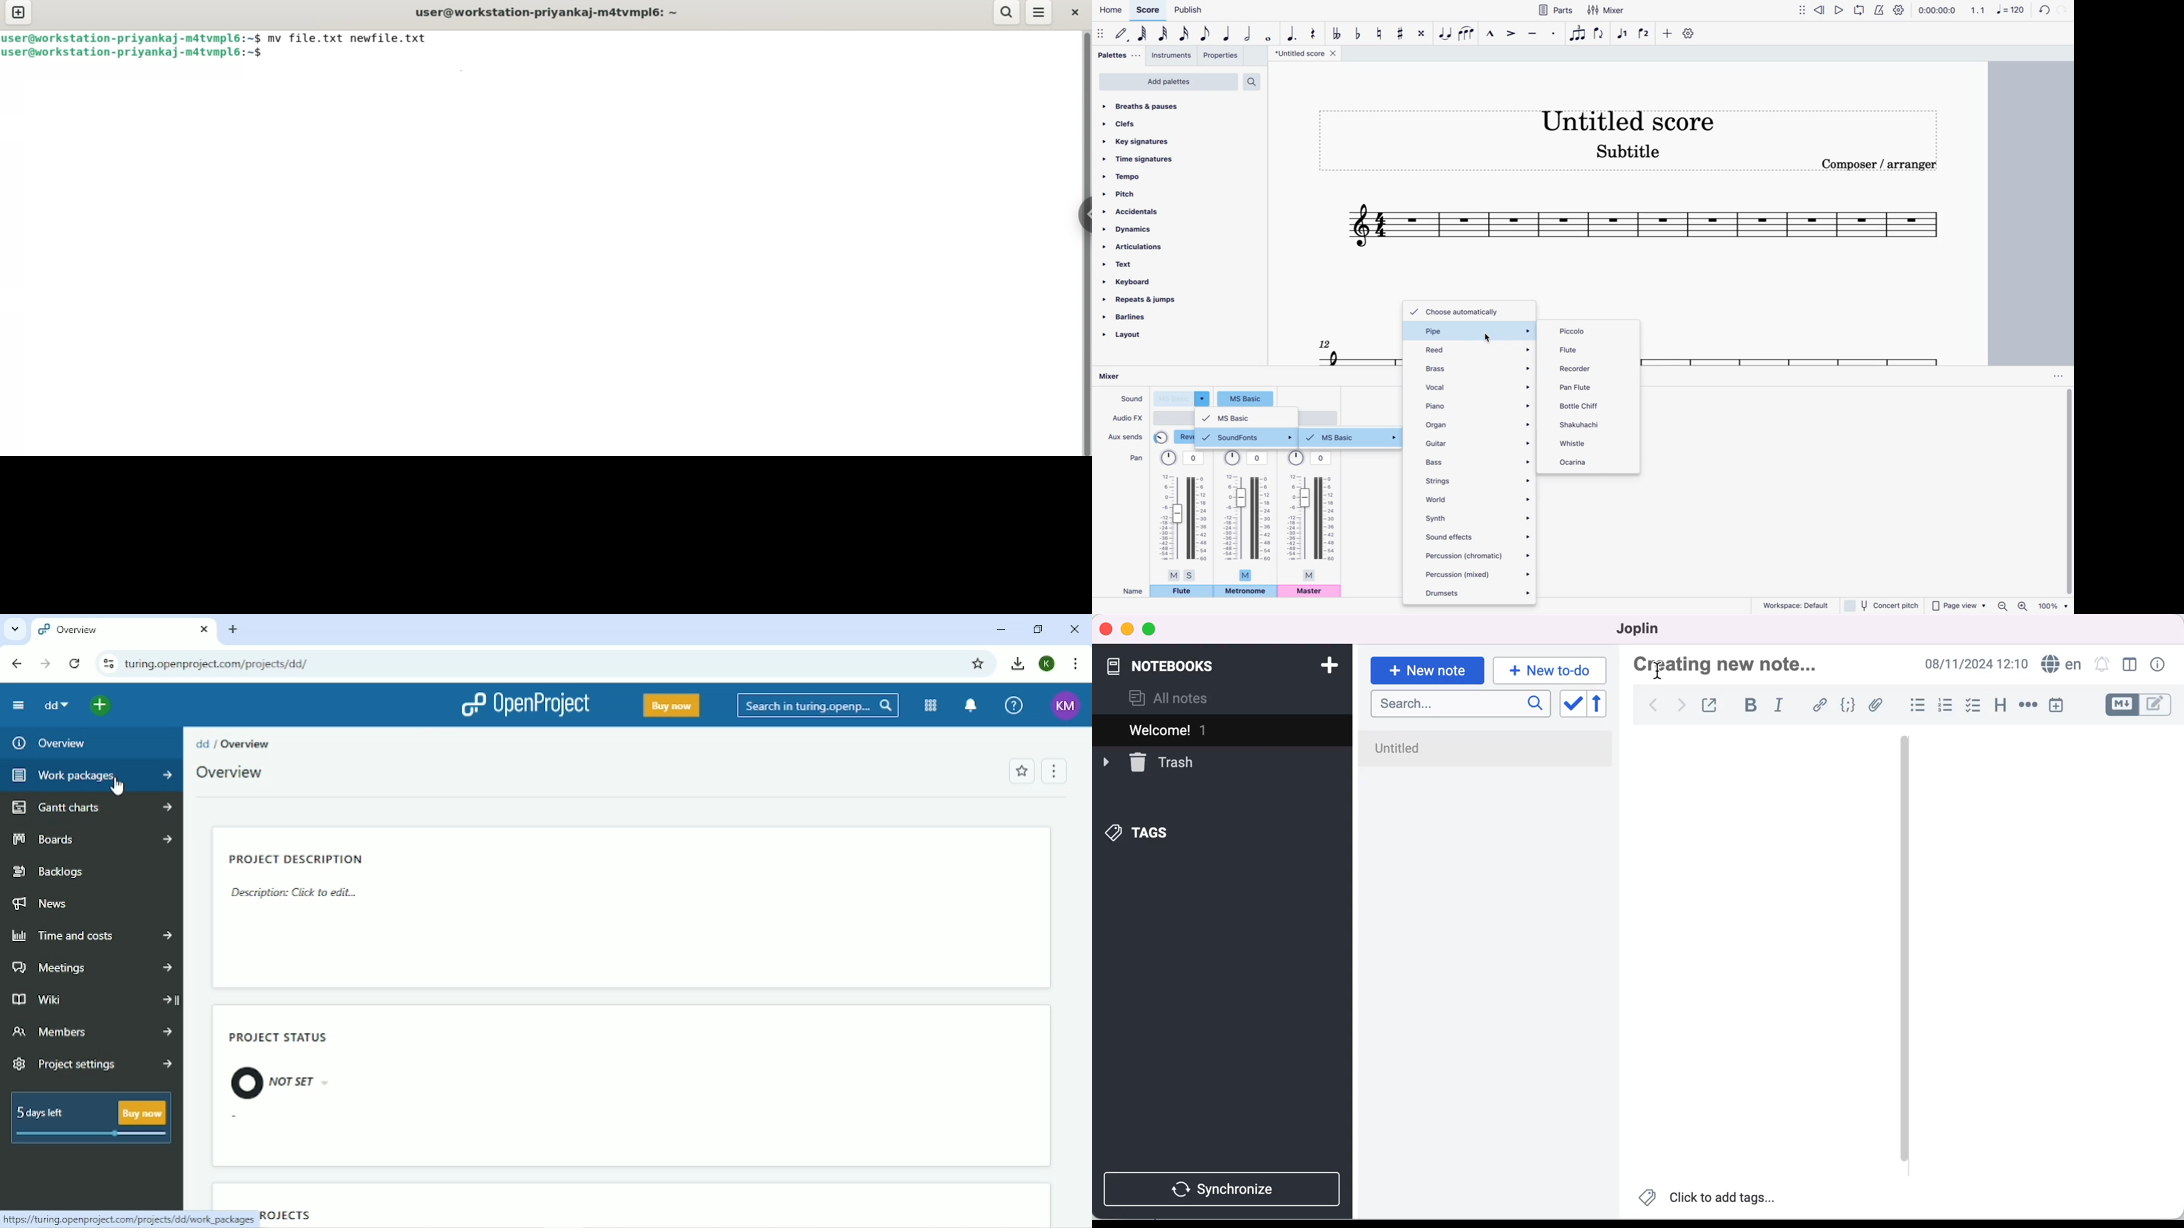 The height and width of the screenshot is (1232, 2184). What do you see at coordinates (88, 776) in the screenshot?
I see `Work packages` at bounding box center [88, 776].